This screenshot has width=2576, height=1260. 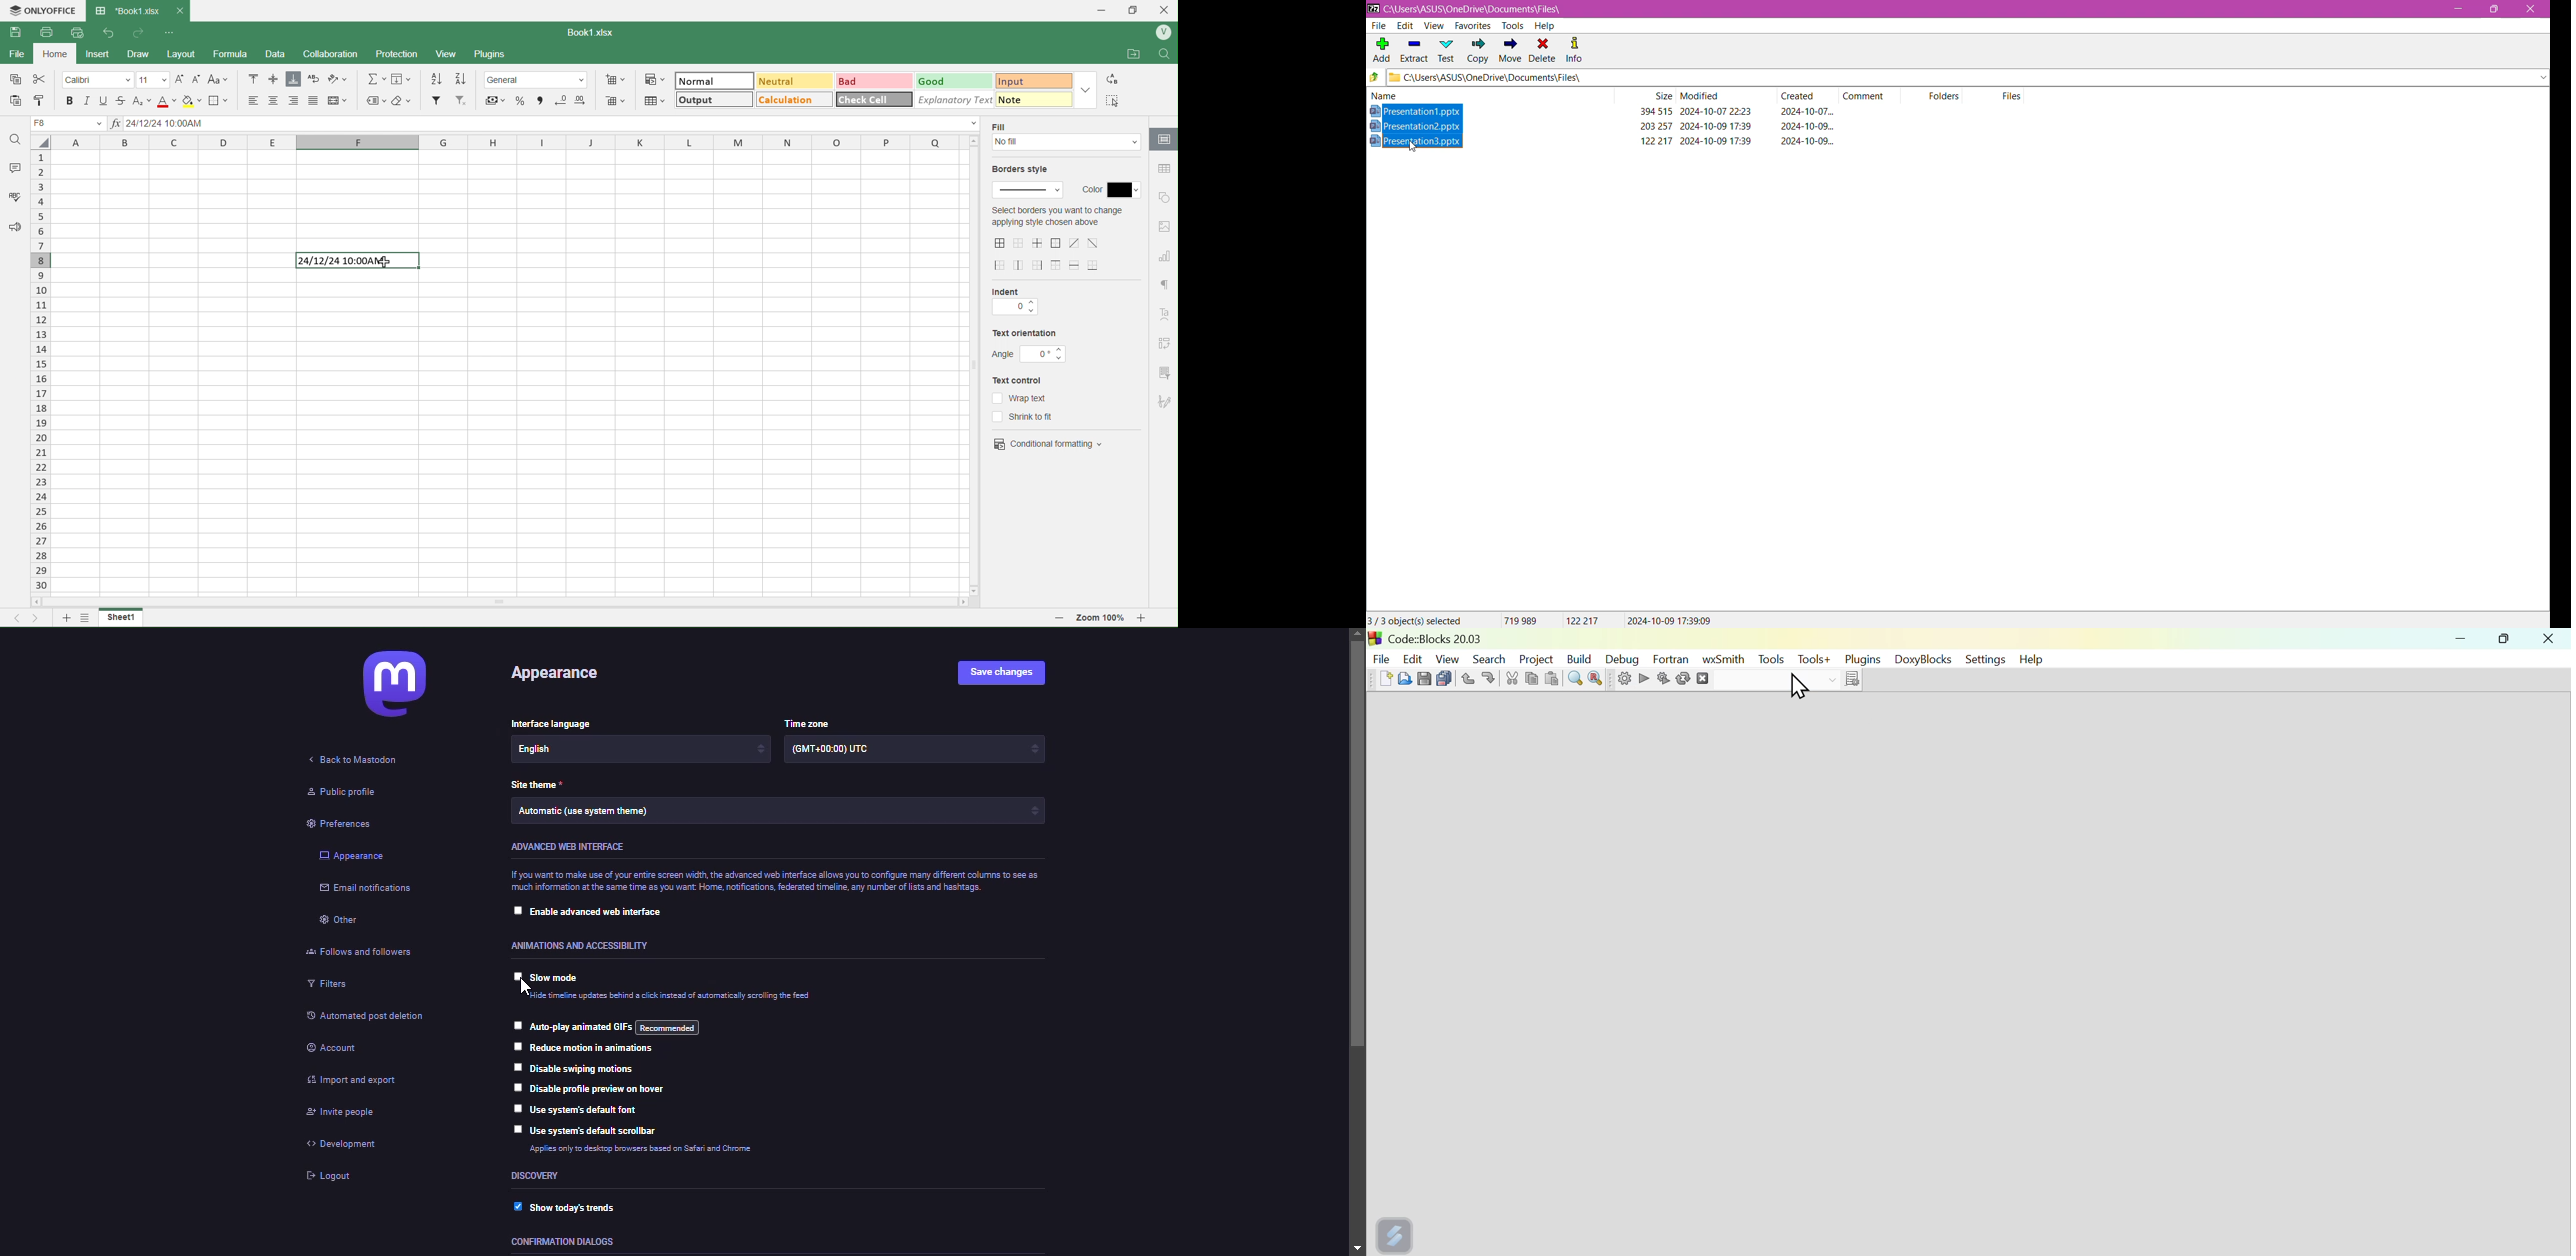 What do you see at coordinates (461, 101) in the screenshot?
I see `Clear Filter` at bounding box center [461, 101].